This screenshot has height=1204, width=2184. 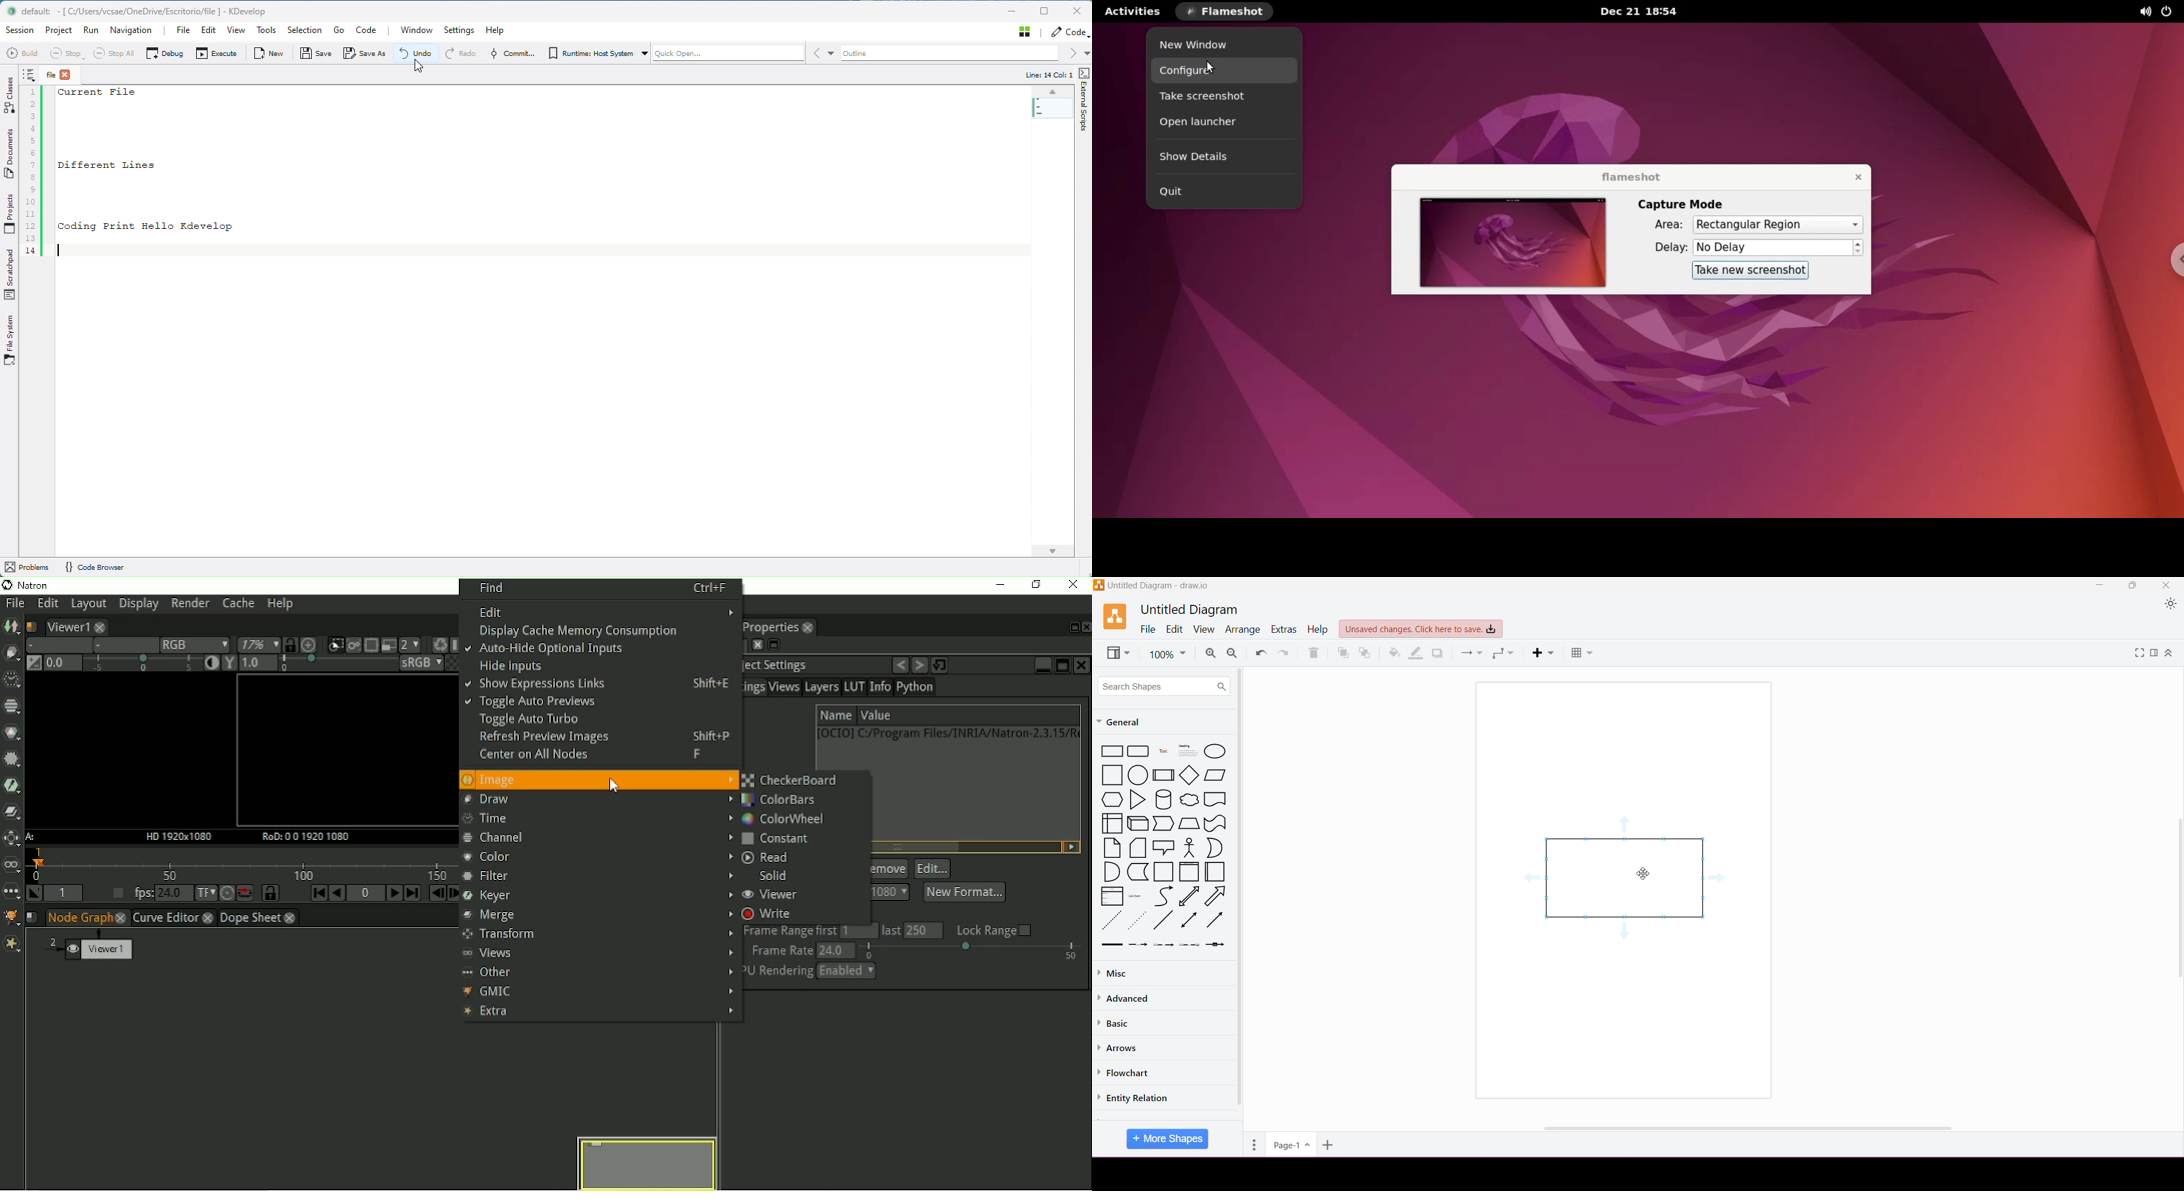 What do you see at coordinates (1542, 653) in the screenshot?
I see `Insert` at bounding box center [1542, 653].